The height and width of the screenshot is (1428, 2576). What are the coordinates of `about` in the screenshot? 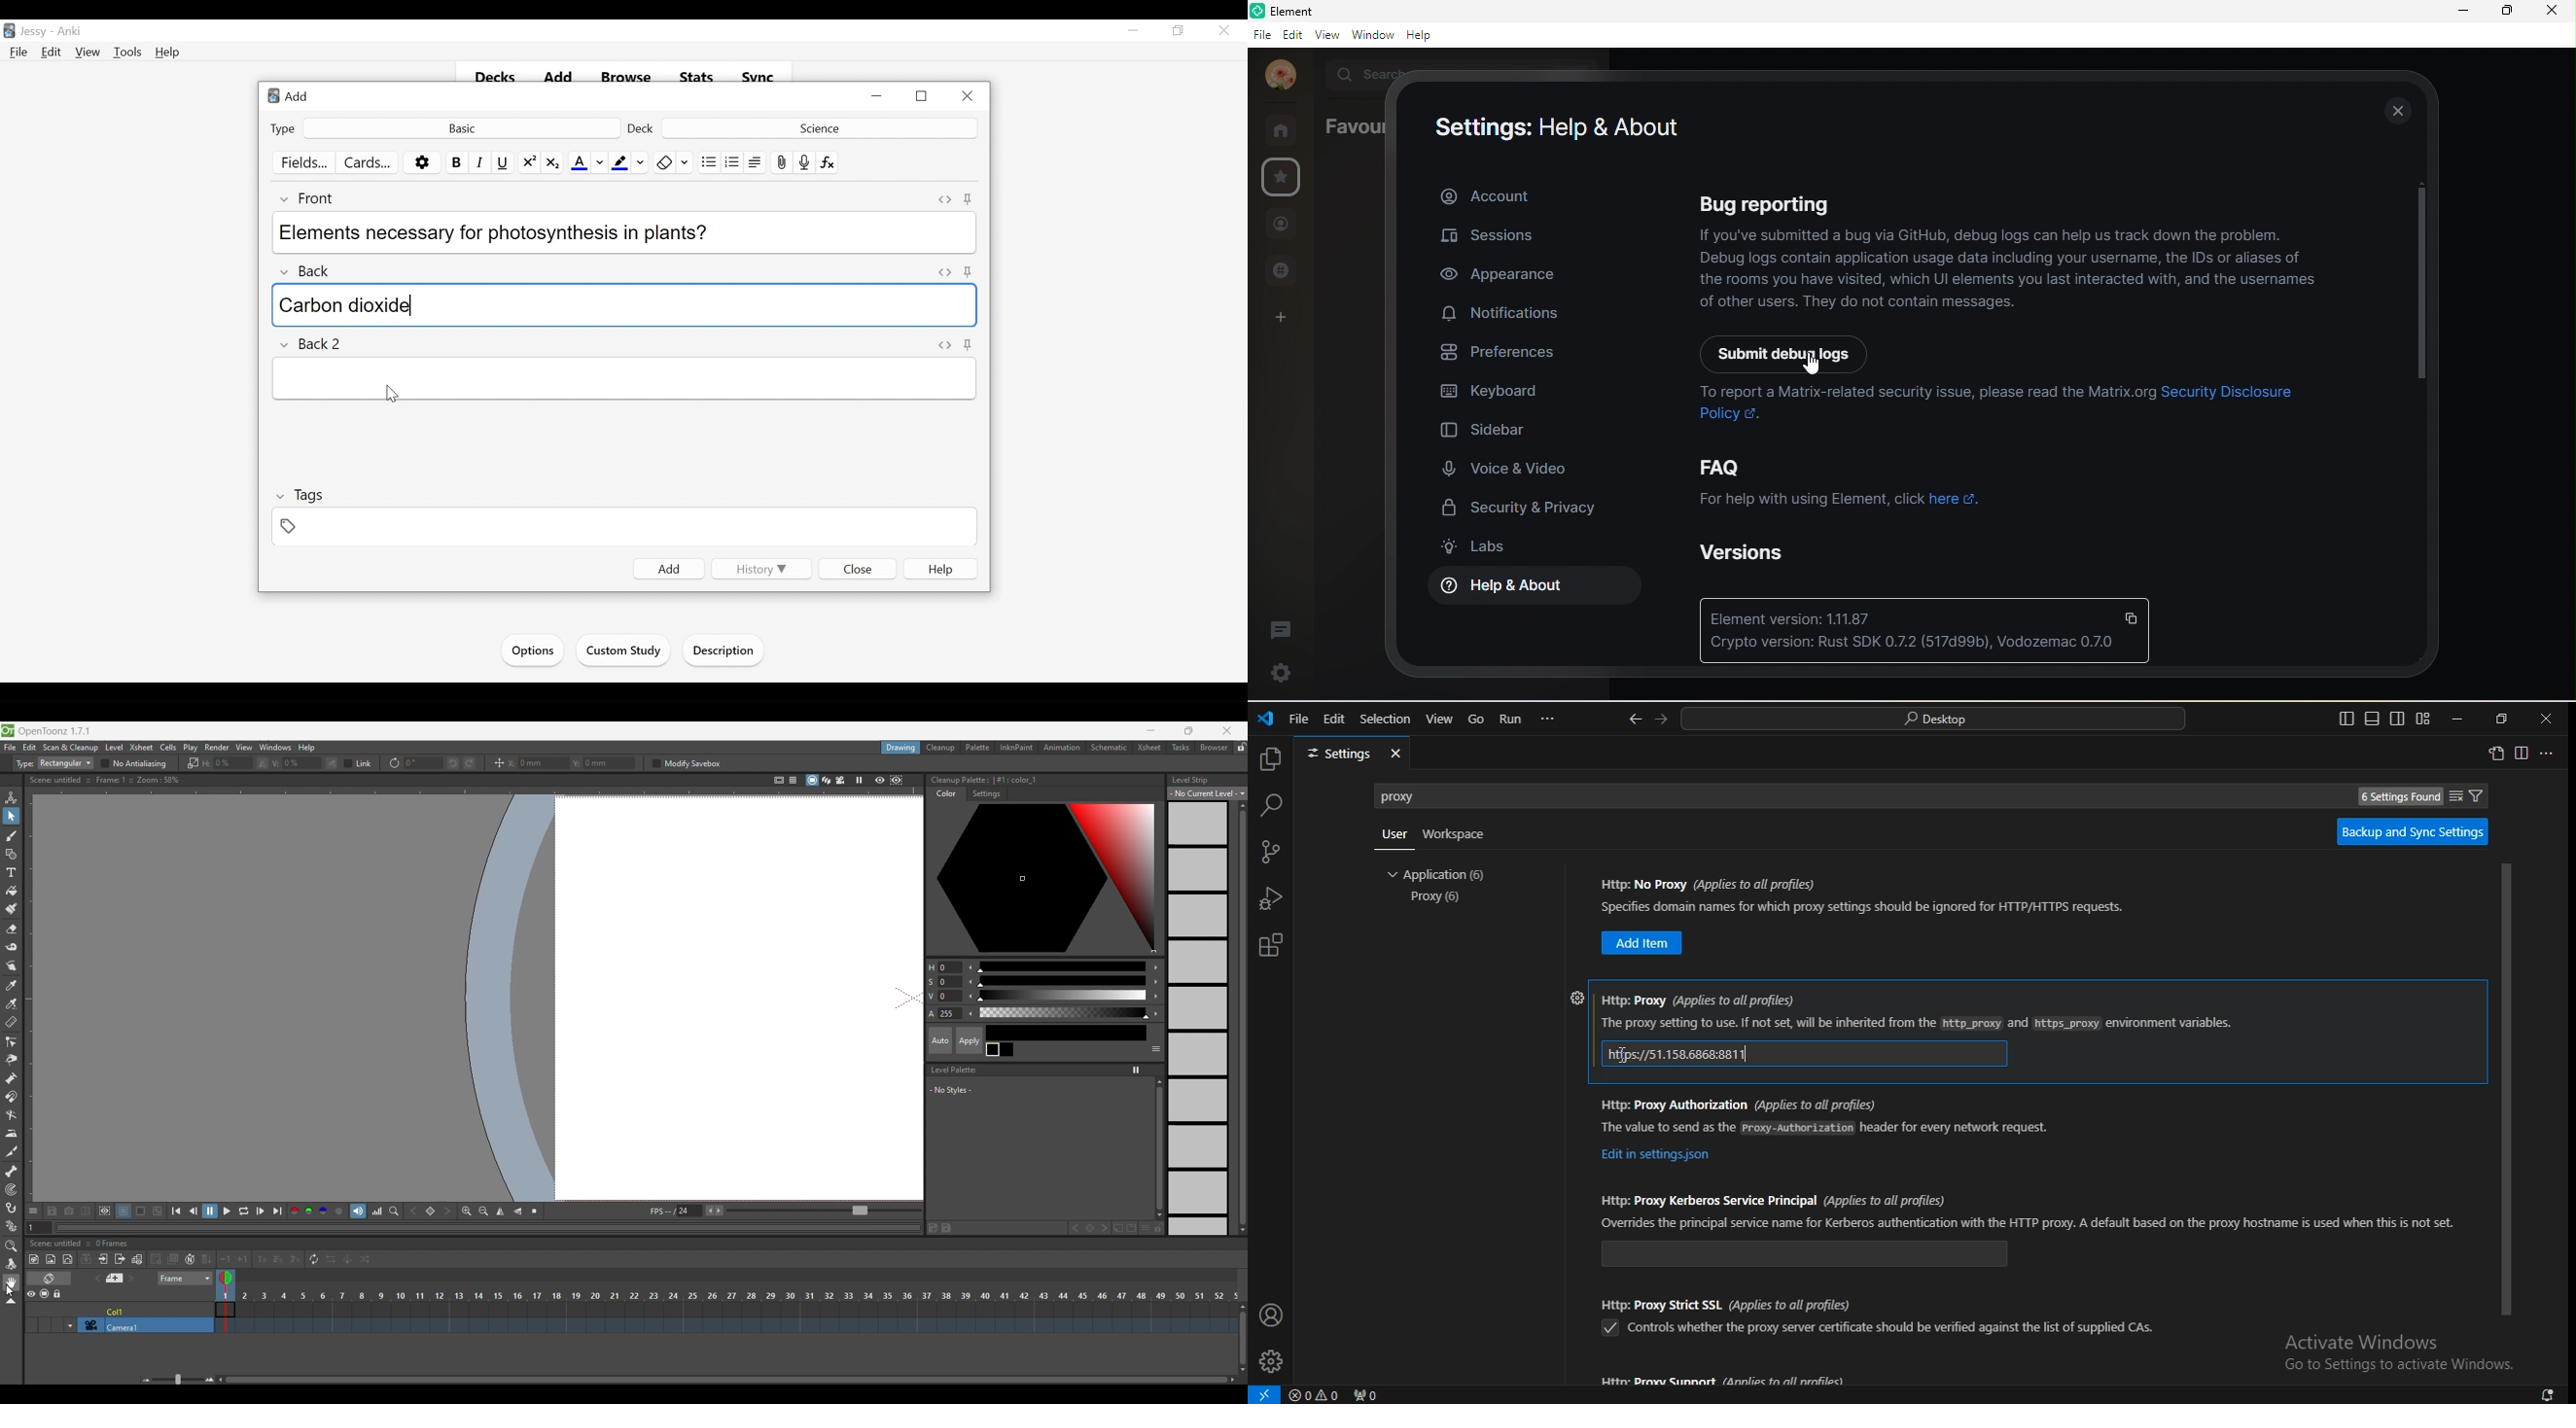 It's located at (1485, 196).